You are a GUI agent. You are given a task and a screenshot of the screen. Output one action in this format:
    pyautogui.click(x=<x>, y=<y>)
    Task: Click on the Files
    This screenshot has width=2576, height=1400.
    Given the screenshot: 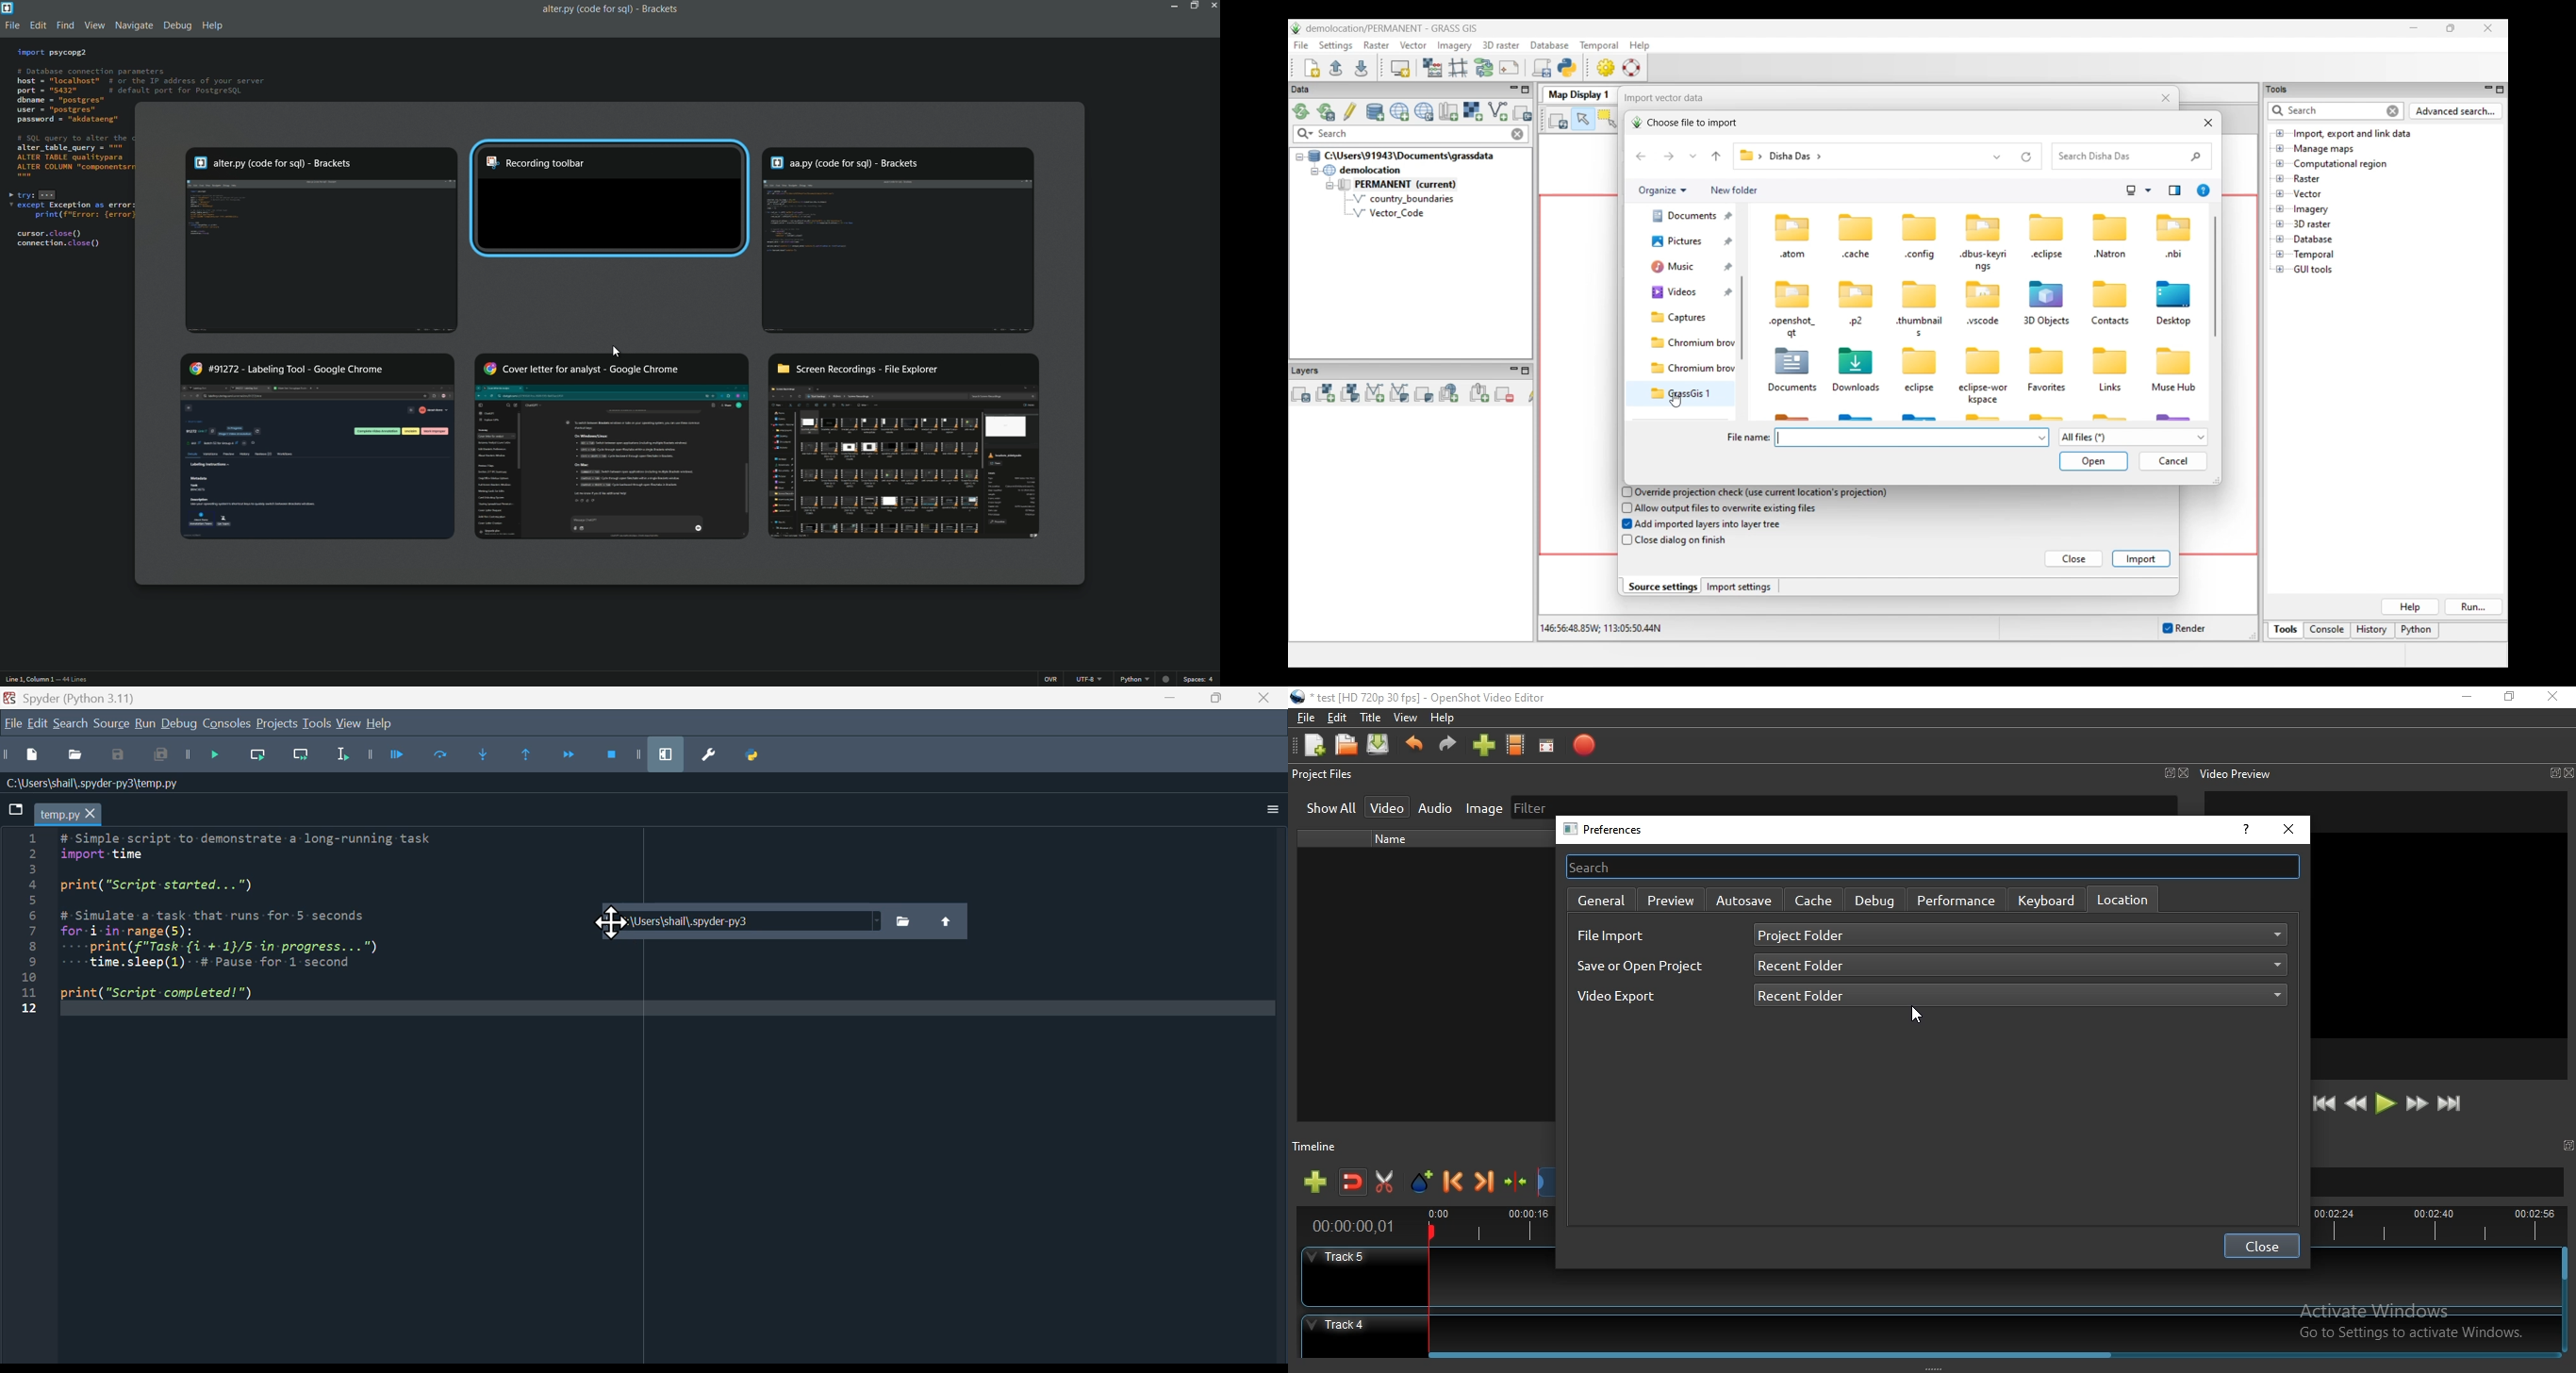 What is the action you would take?
    pyautogui.click(x=903, y=922)
    